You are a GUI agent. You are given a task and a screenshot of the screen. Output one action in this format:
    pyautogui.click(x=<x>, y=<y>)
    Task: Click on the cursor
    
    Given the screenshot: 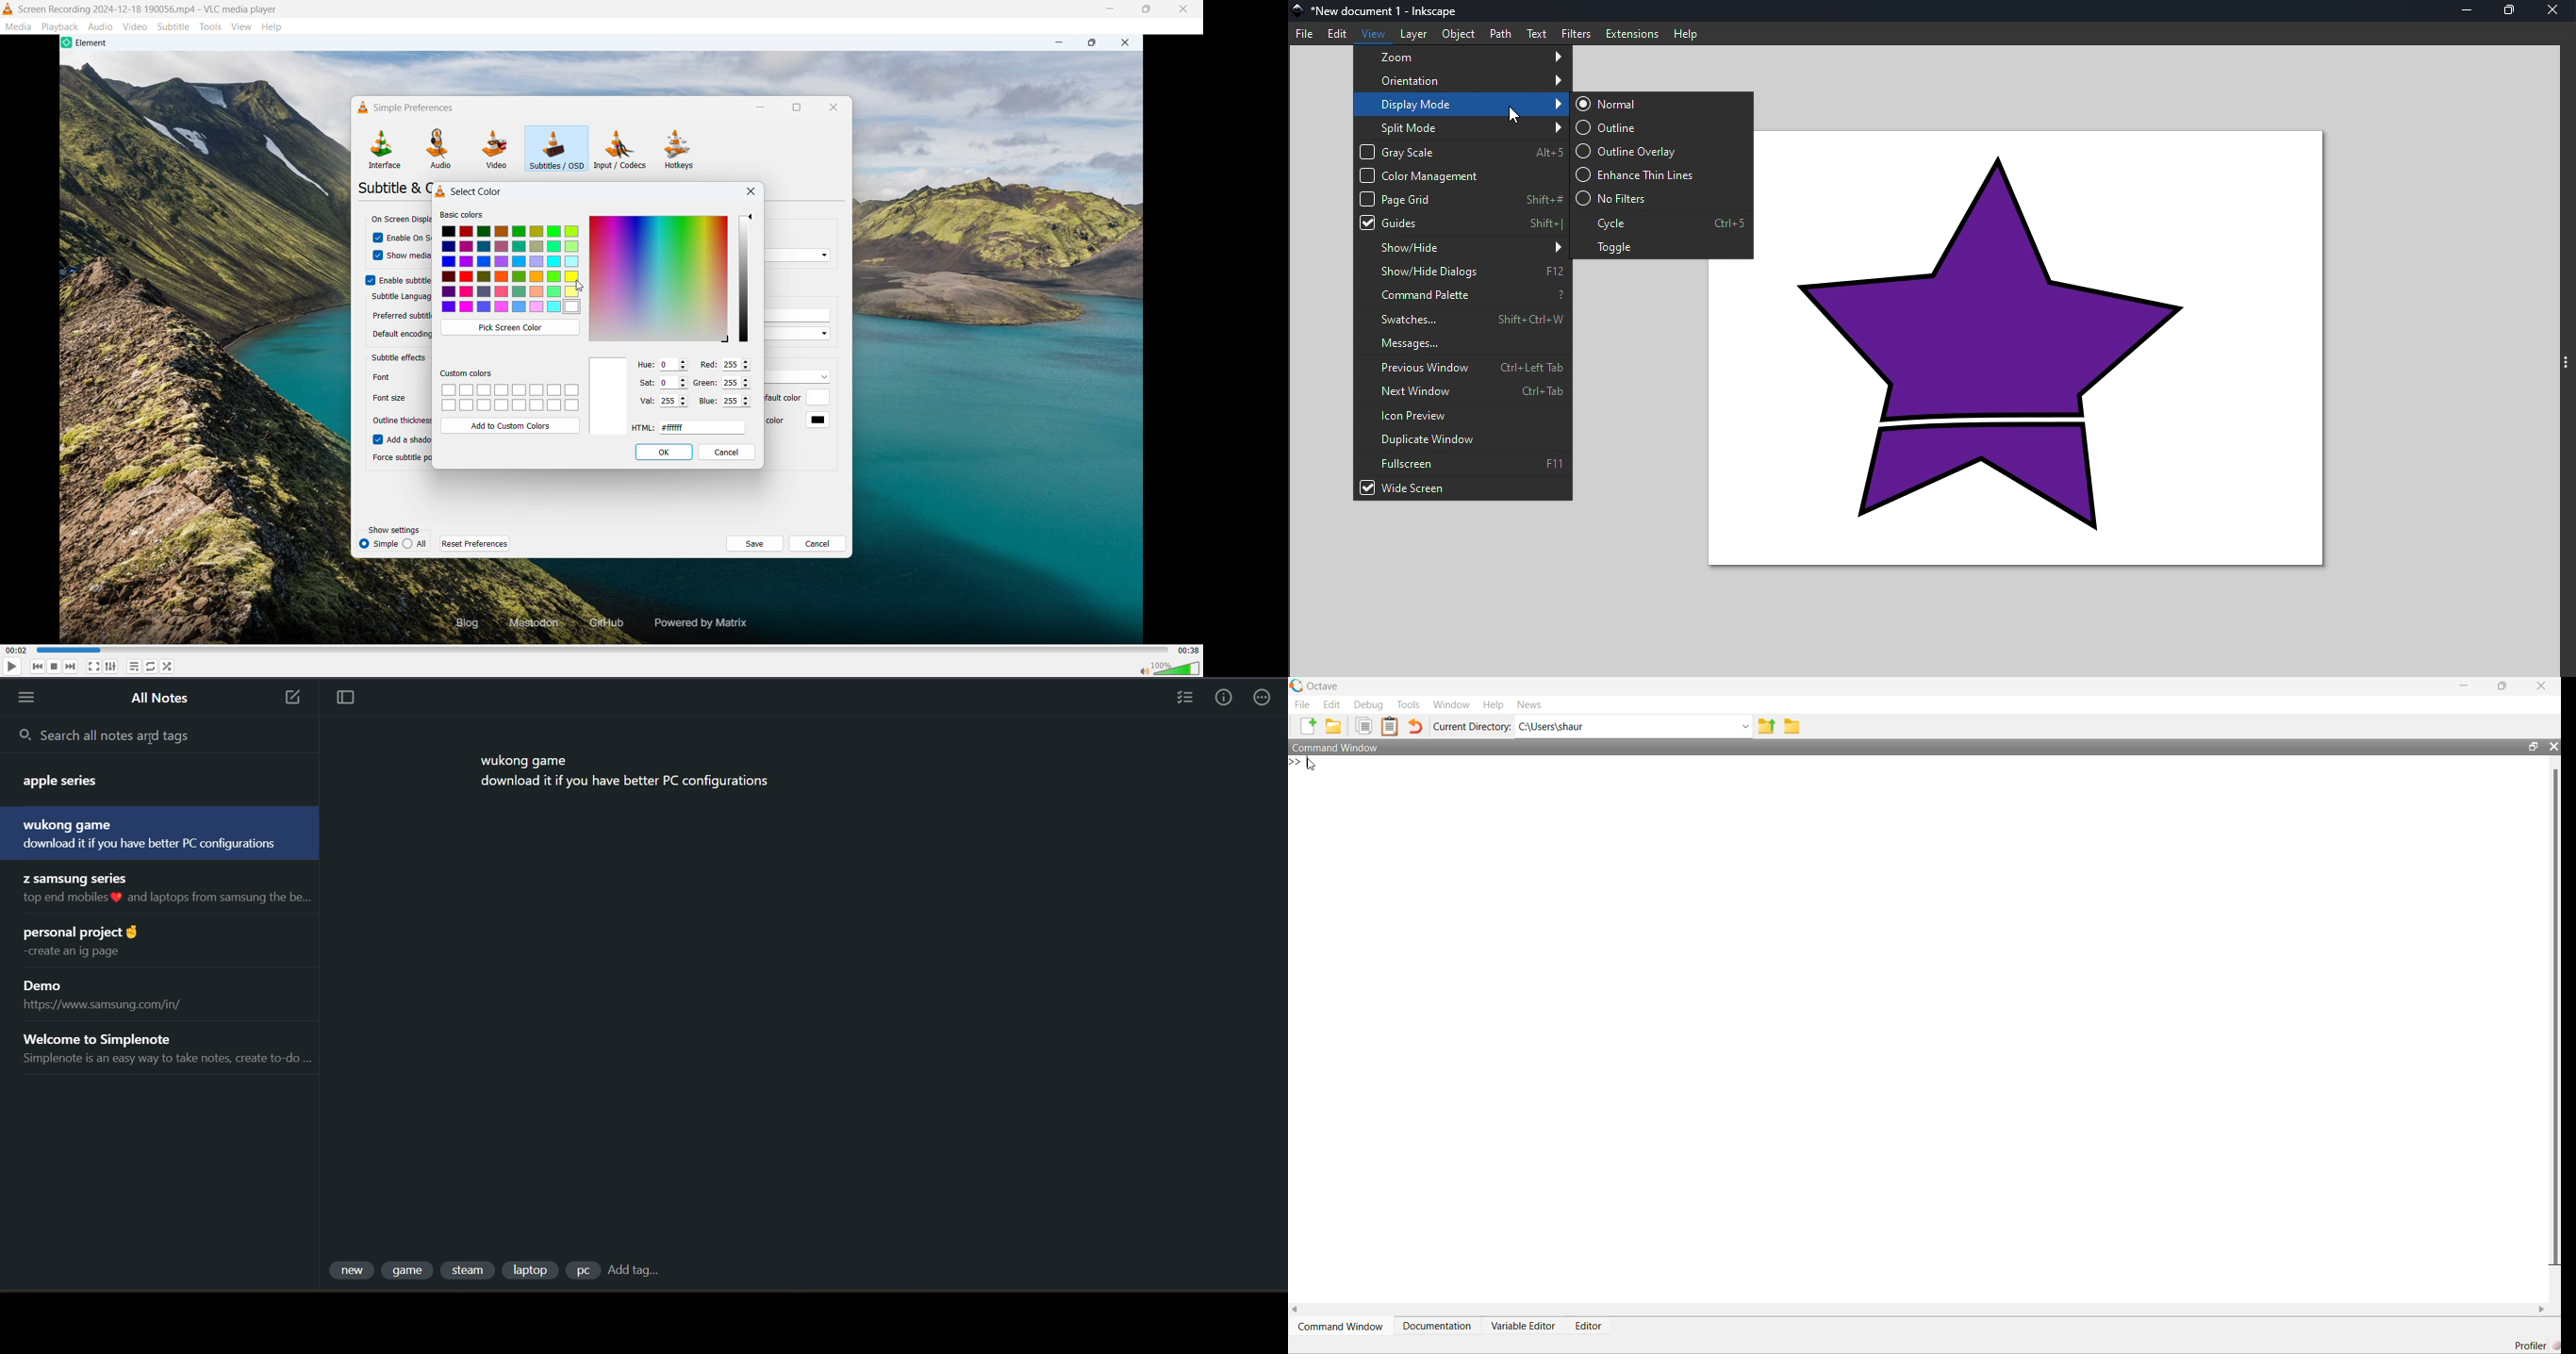 What is the action you would take?
    pyautogui.click(x=375, y=256)
    